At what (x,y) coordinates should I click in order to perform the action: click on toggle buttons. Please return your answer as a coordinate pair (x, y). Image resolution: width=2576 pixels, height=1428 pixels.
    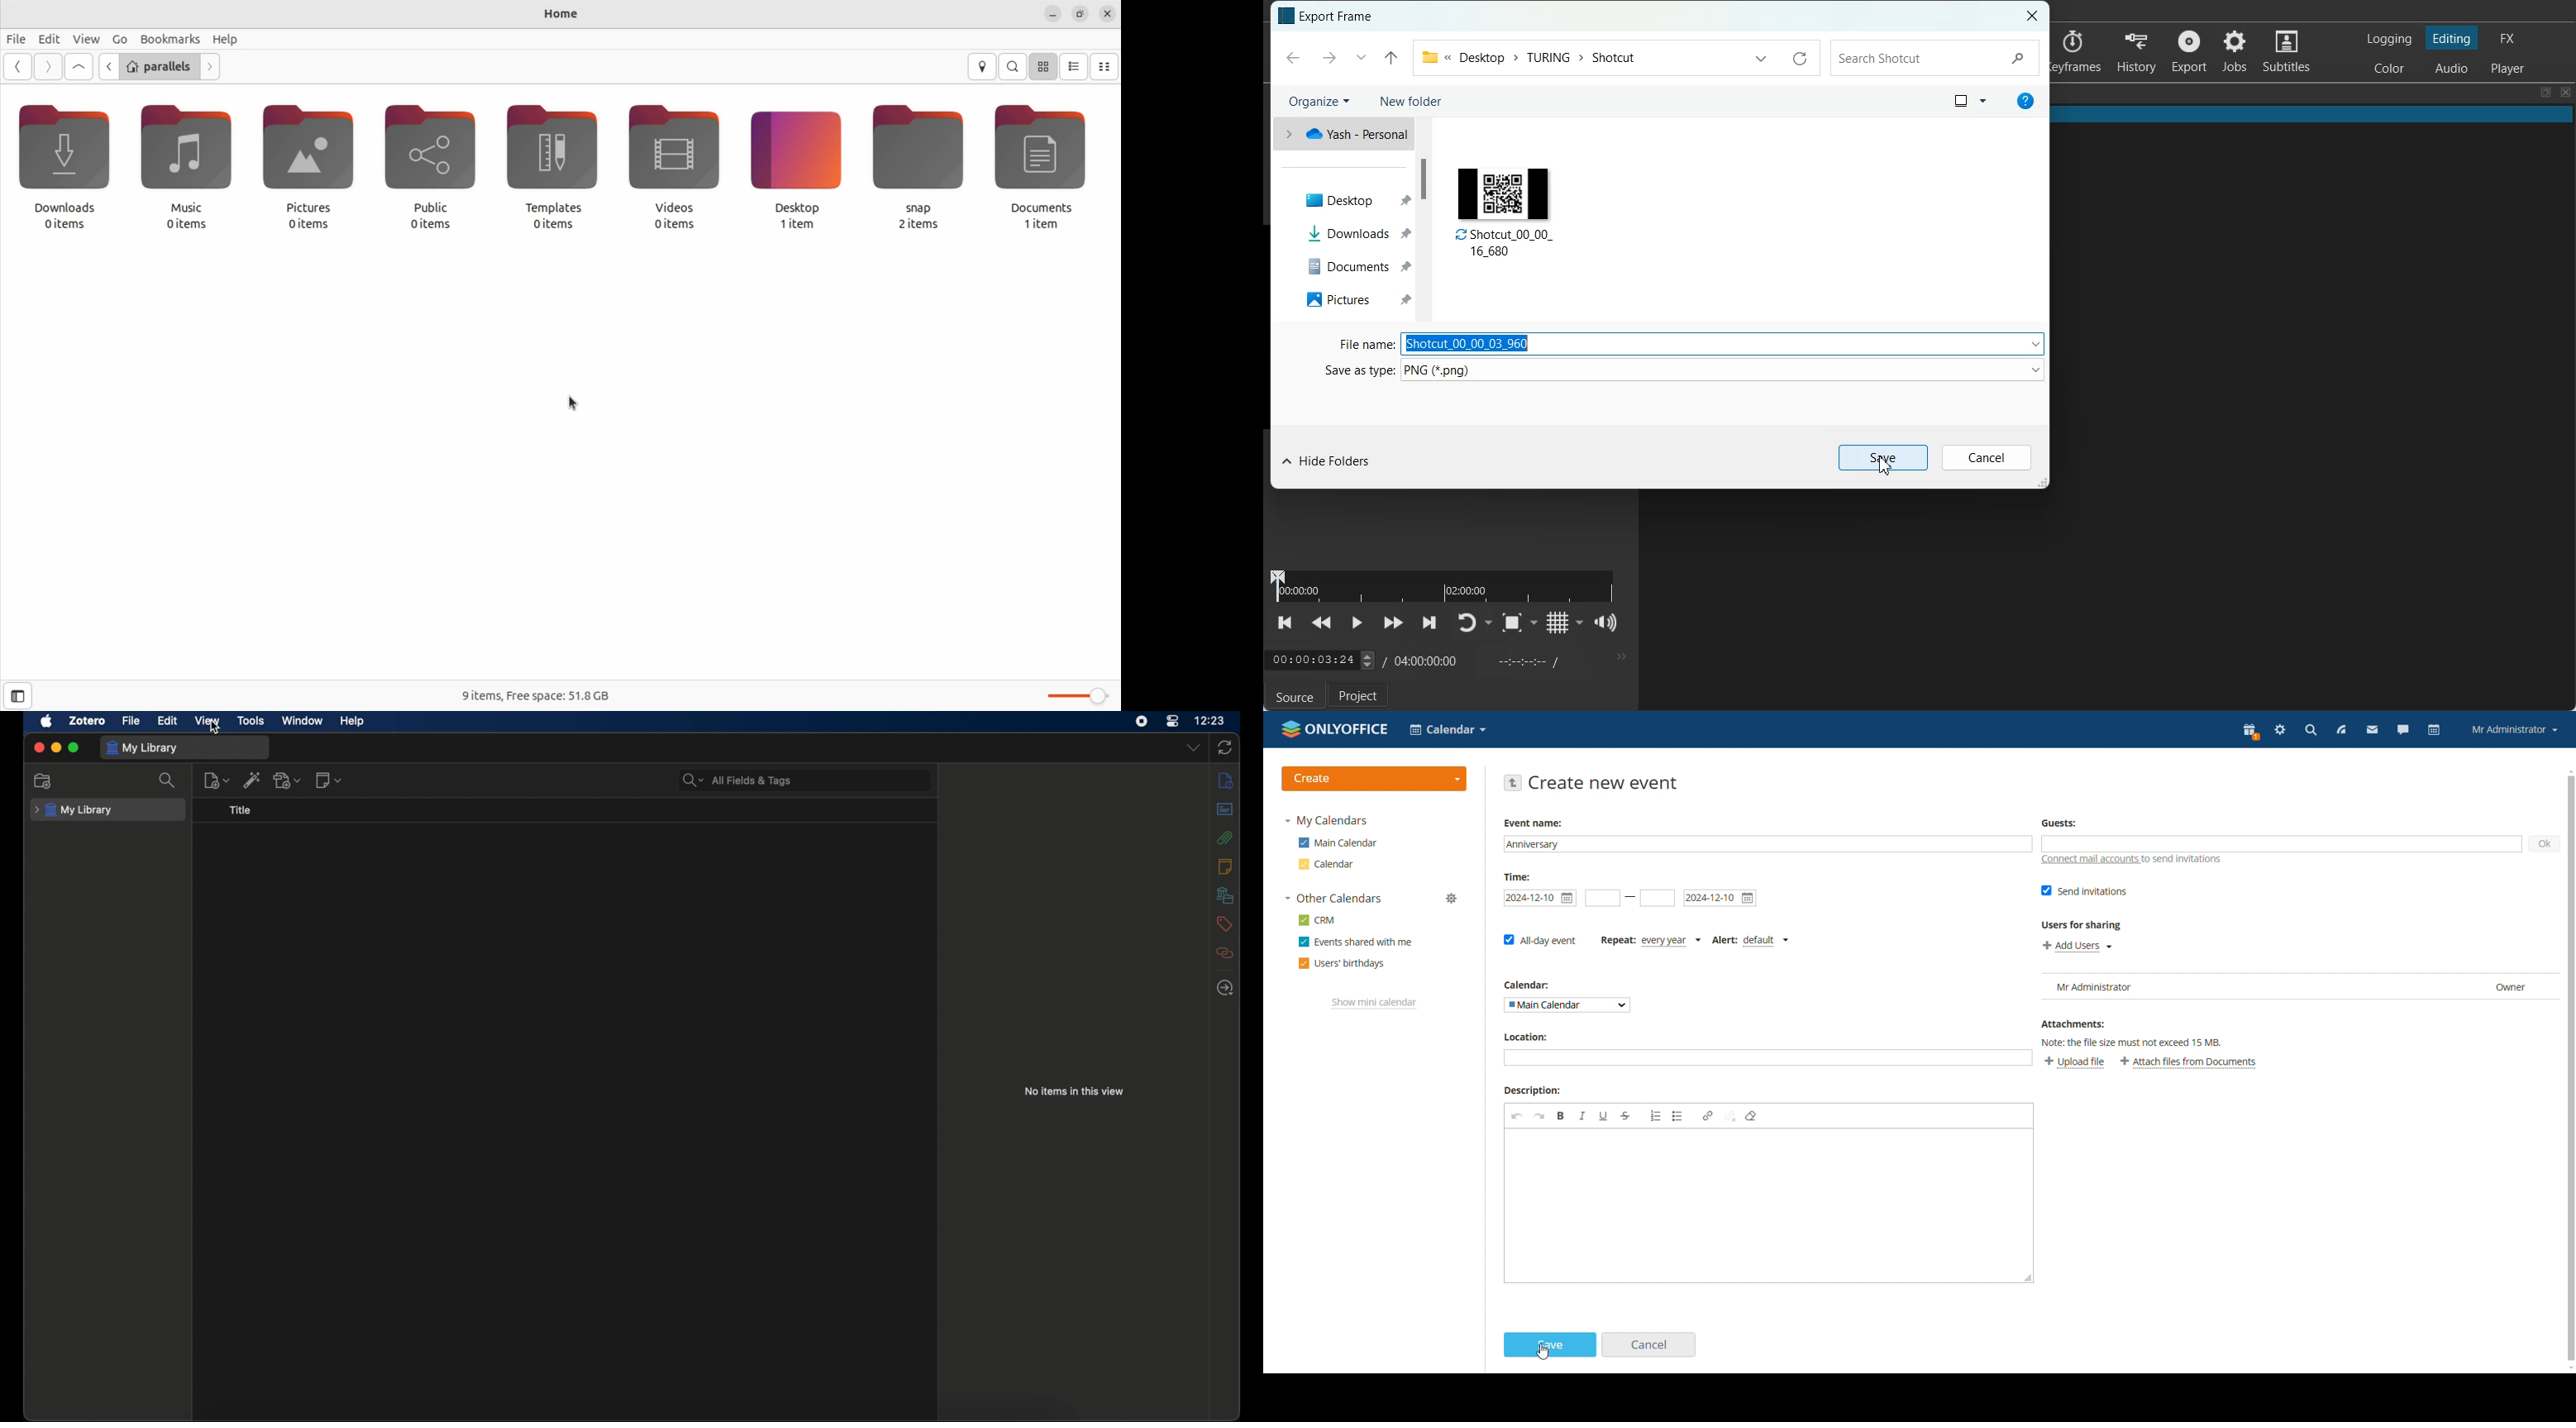
    Looking at the image, I should click on (1366, 661).